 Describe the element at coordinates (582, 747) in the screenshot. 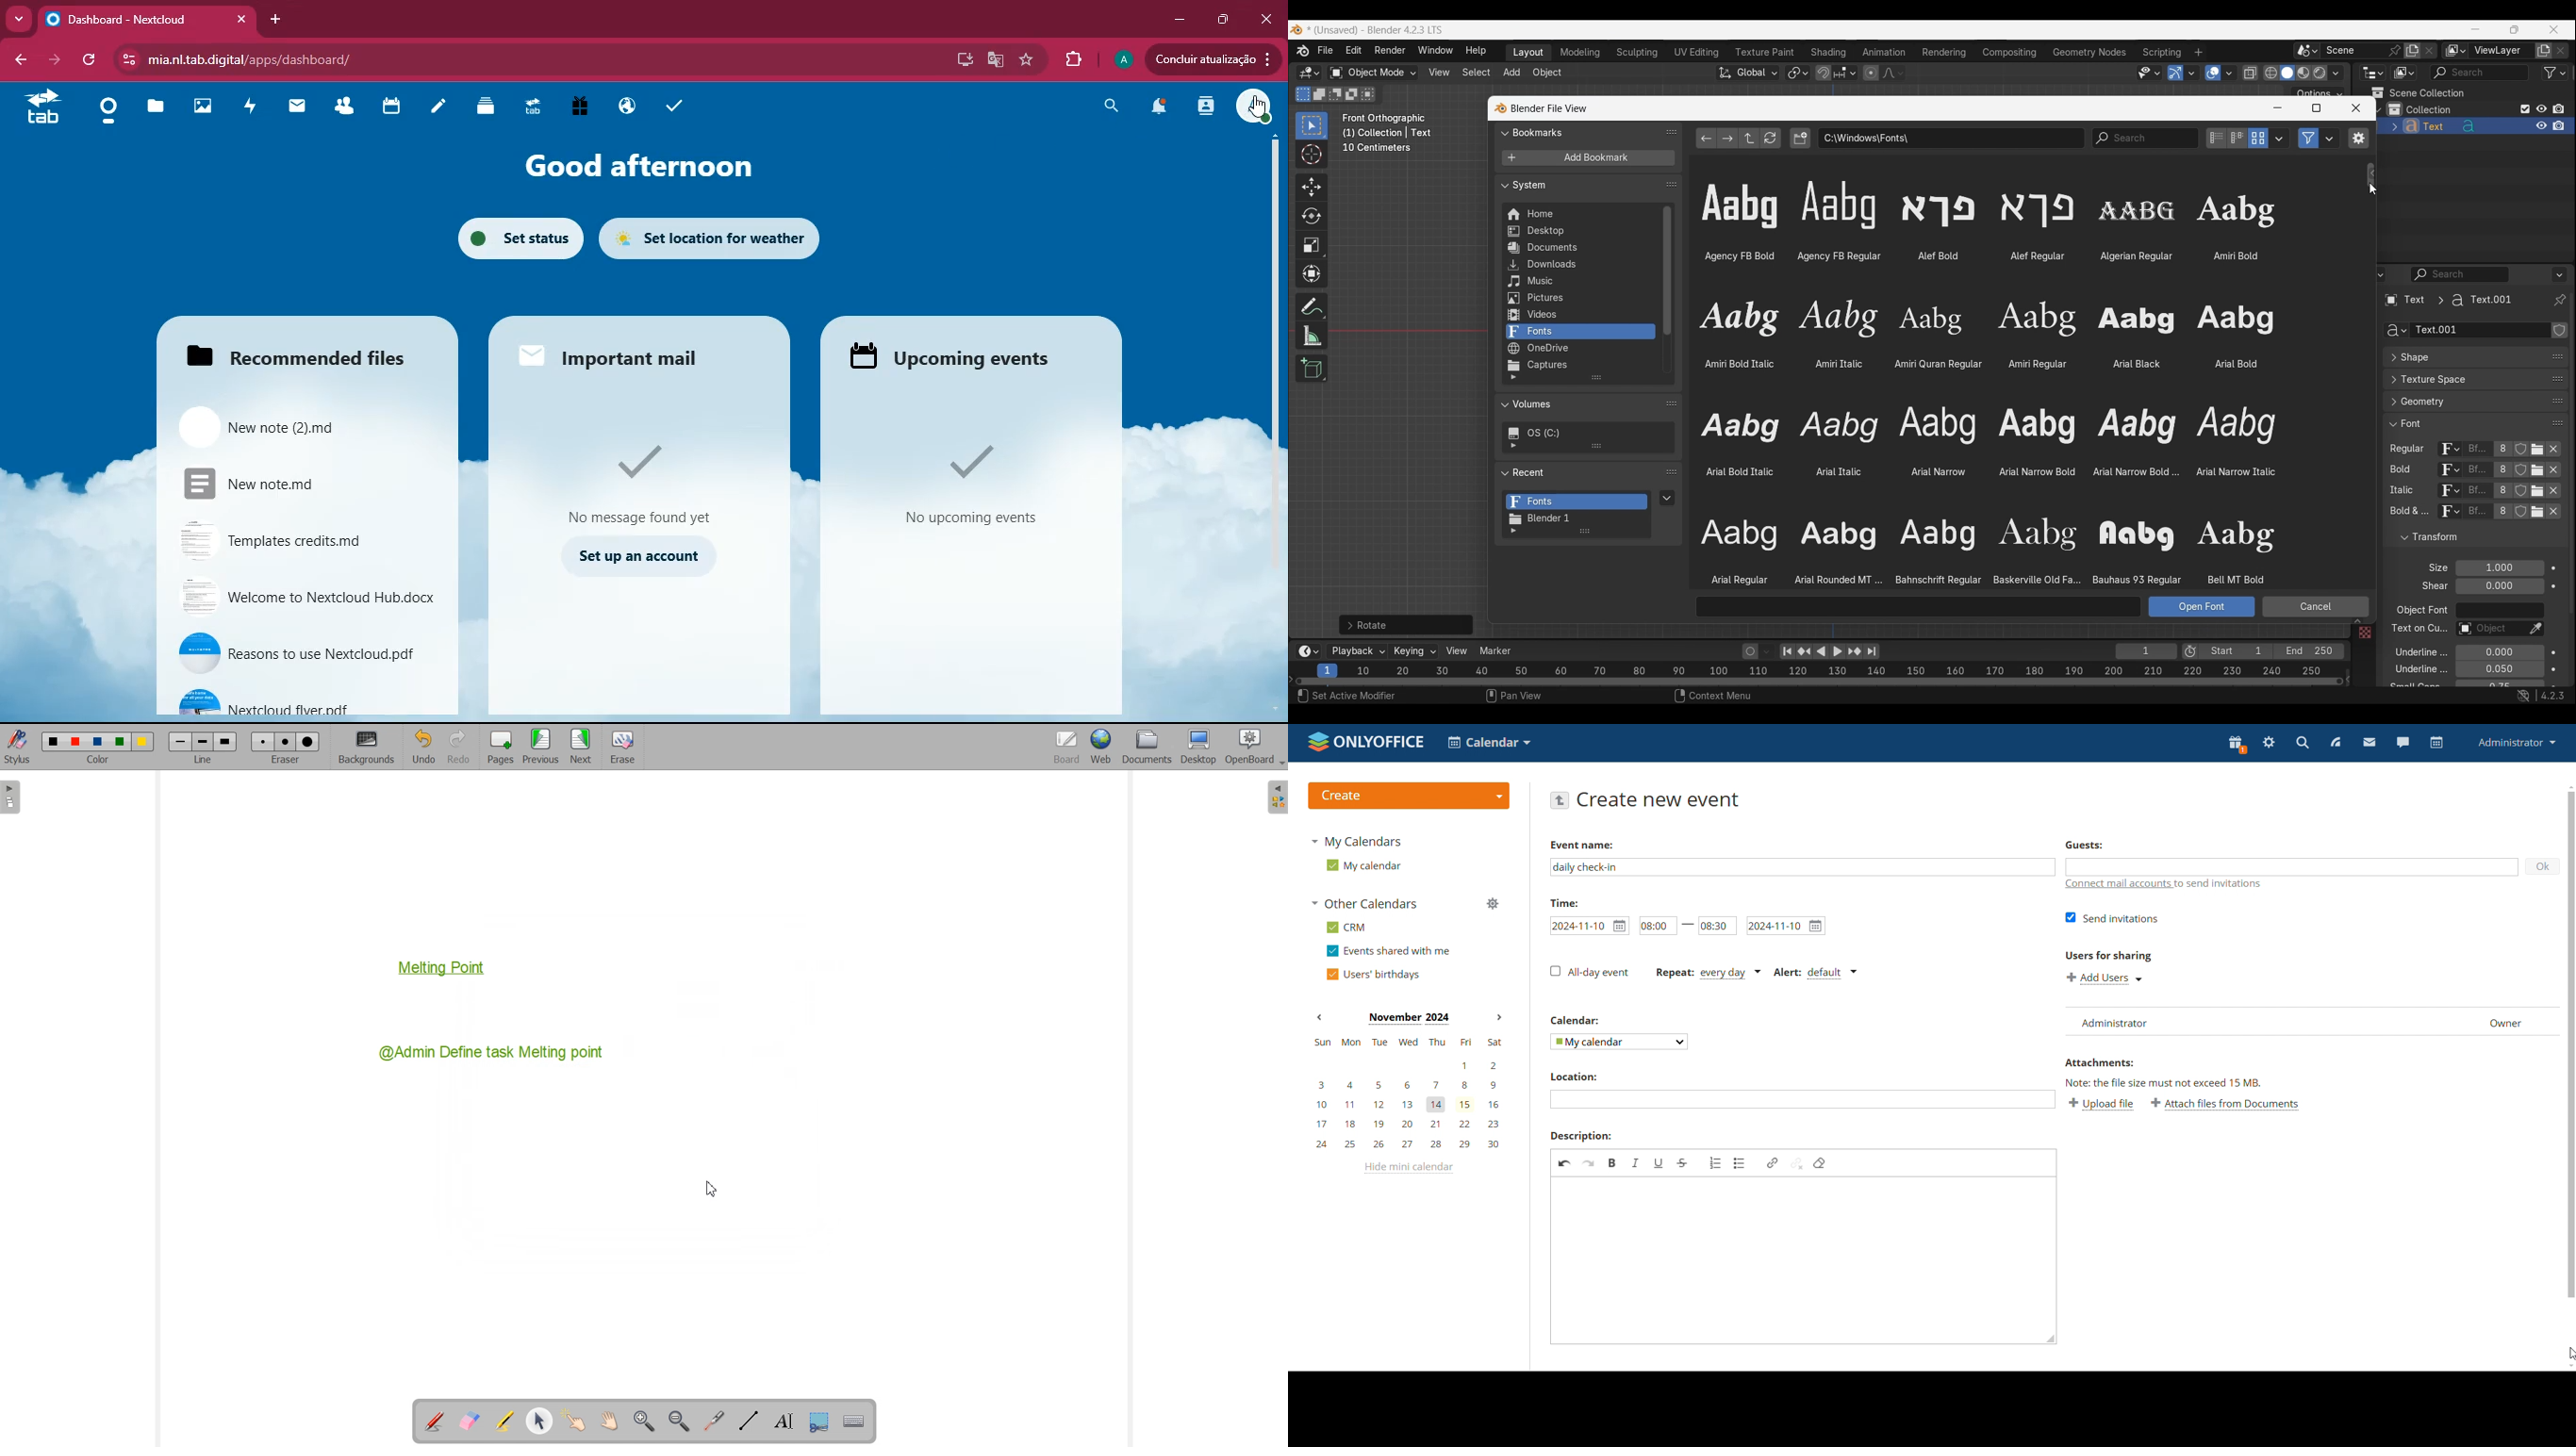

I see `Next` at that location.